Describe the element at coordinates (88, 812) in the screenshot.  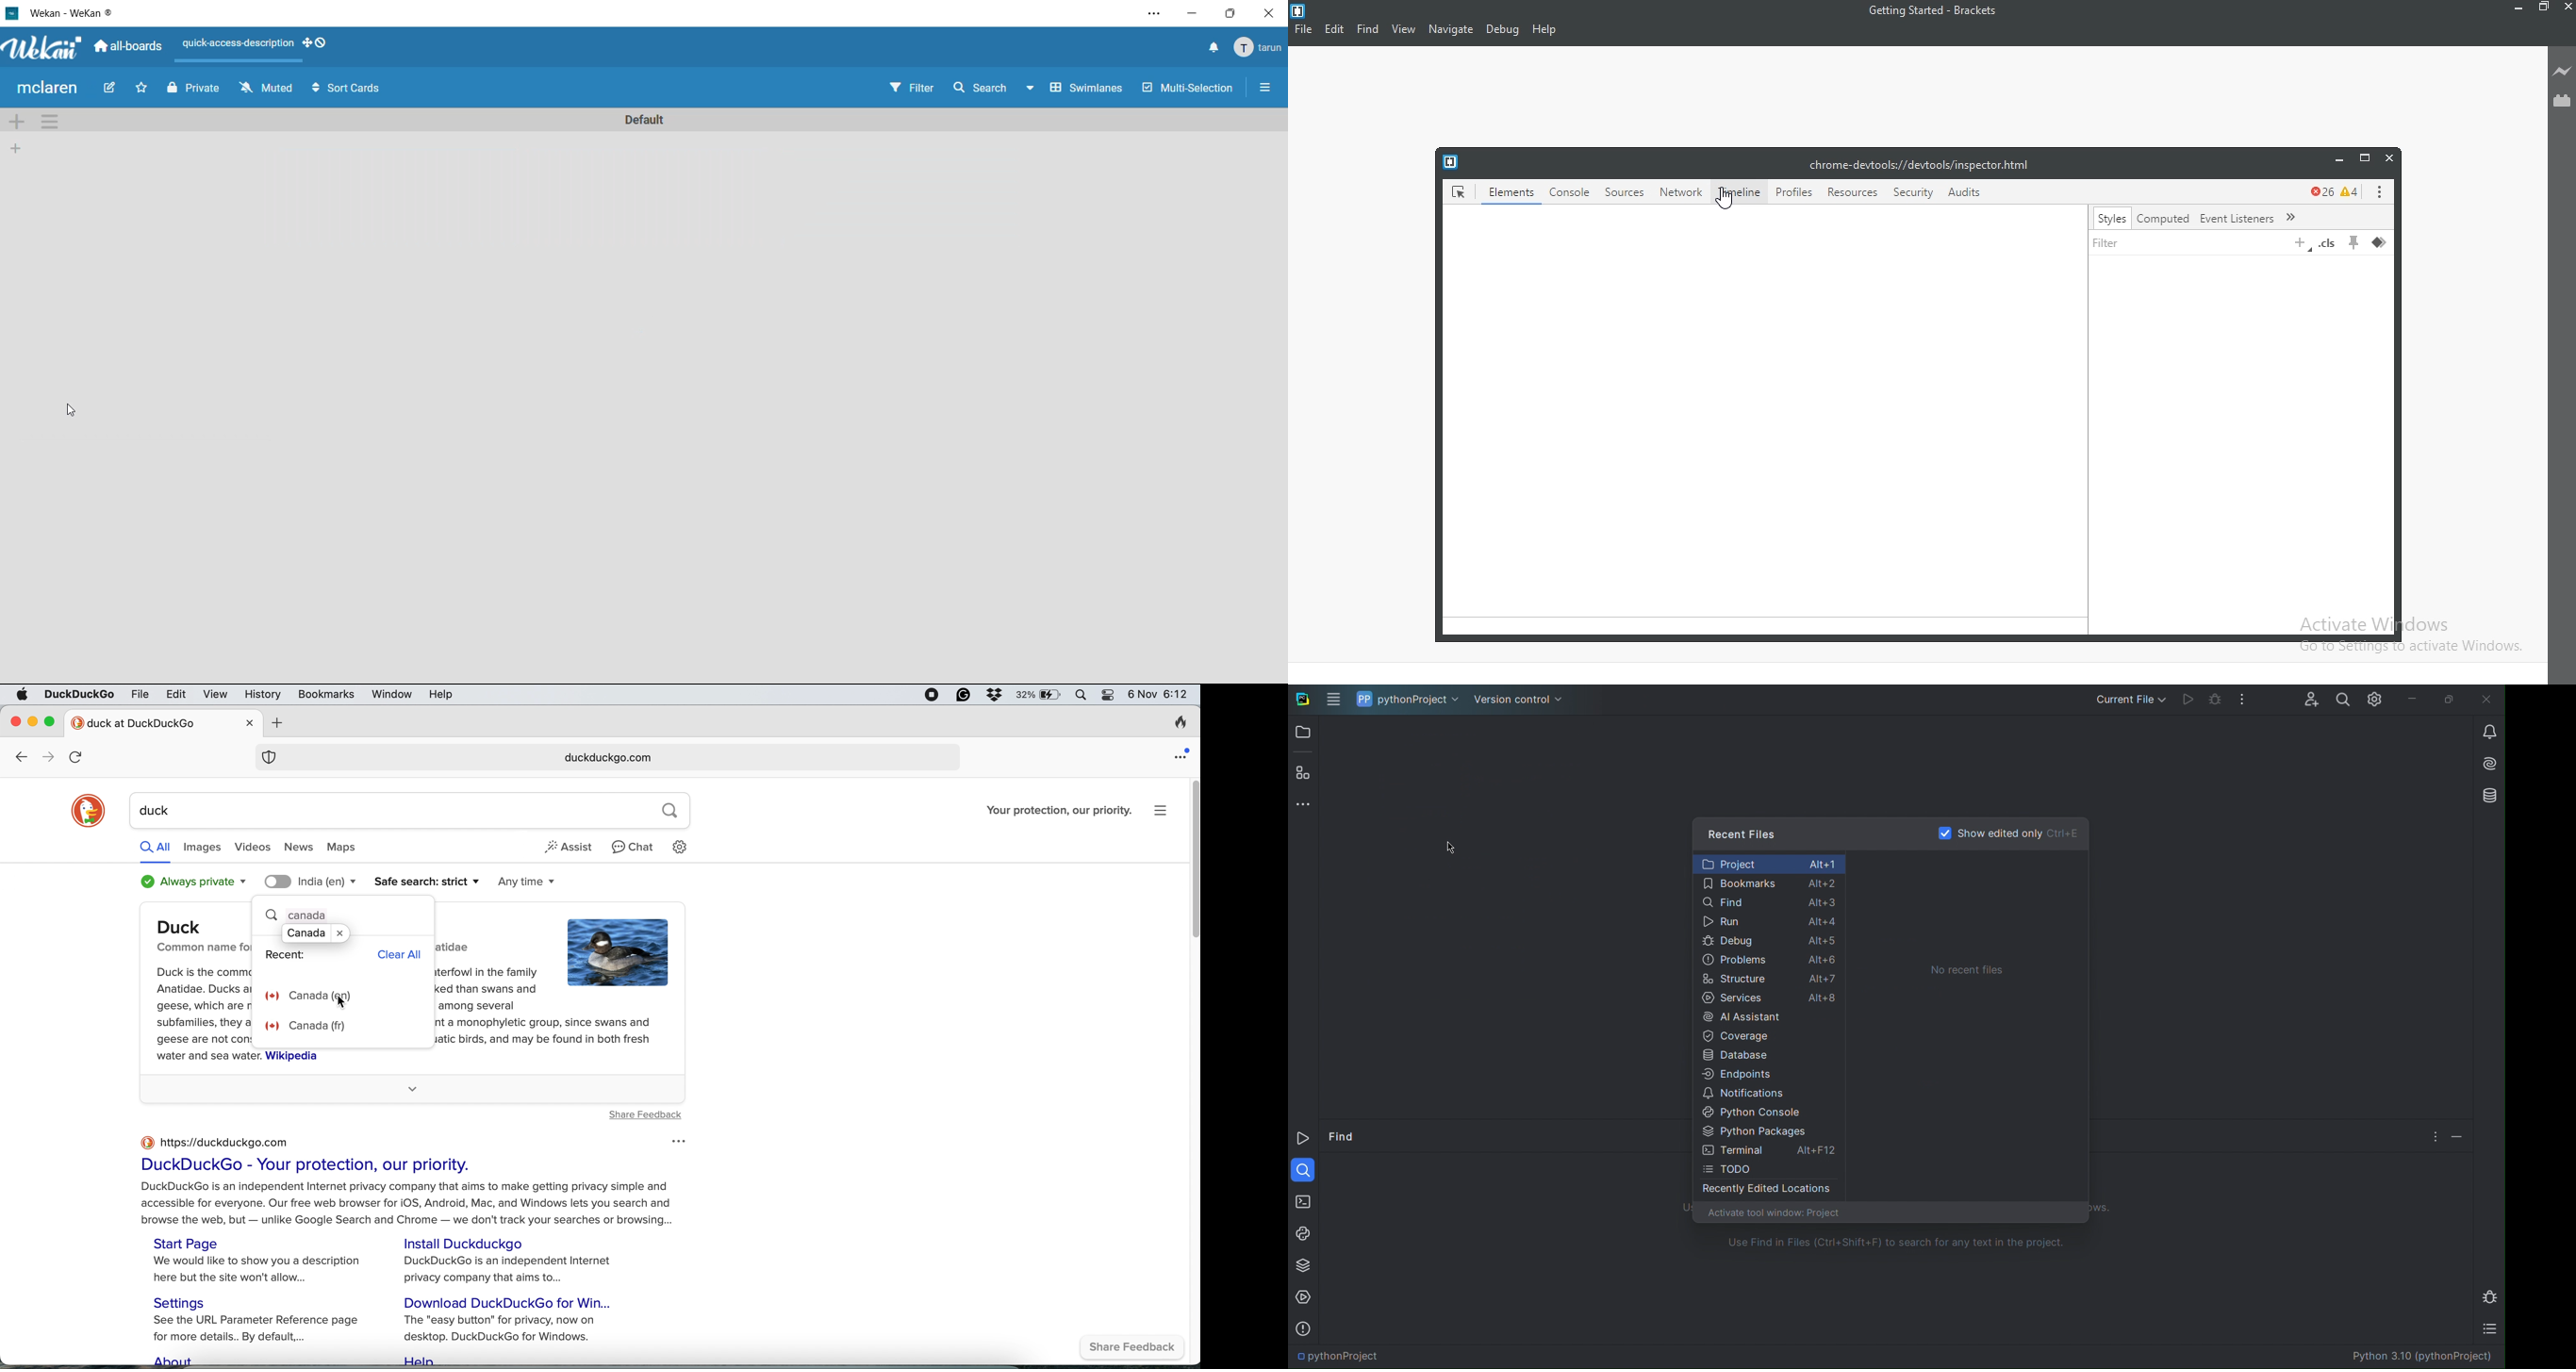
I see `duckduckgo logo` at that location.